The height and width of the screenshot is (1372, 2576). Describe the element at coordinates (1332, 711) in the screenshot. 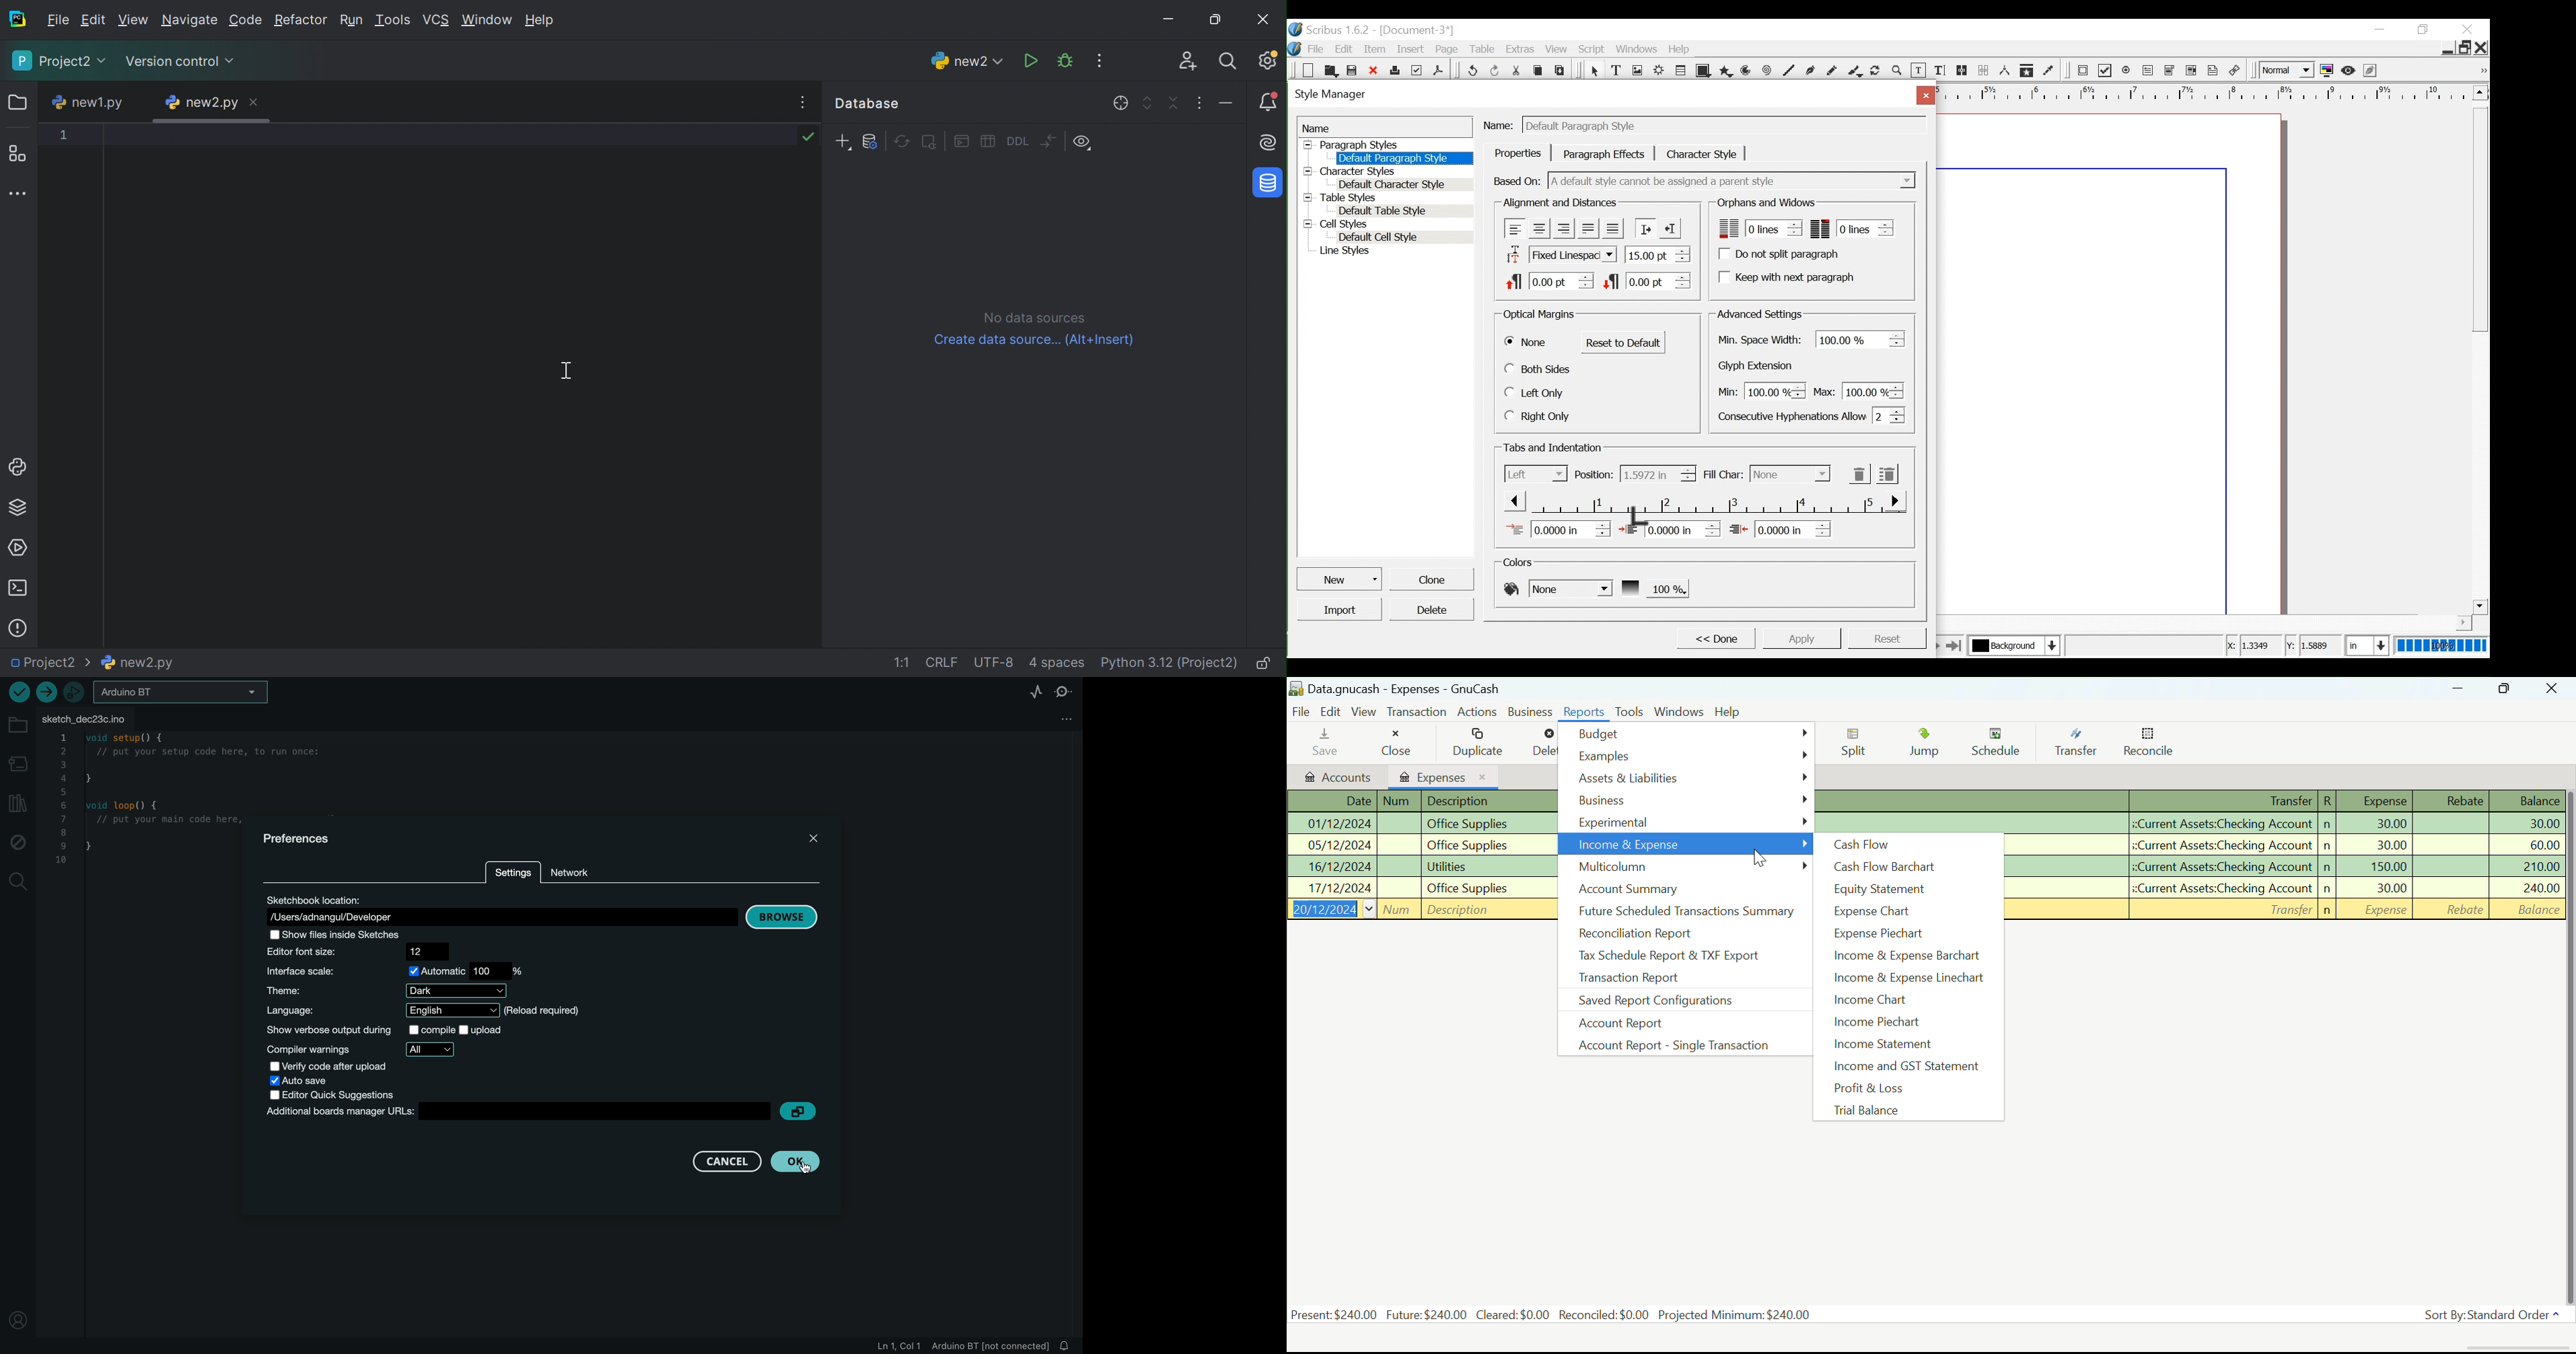

I see `Edit` at that location.